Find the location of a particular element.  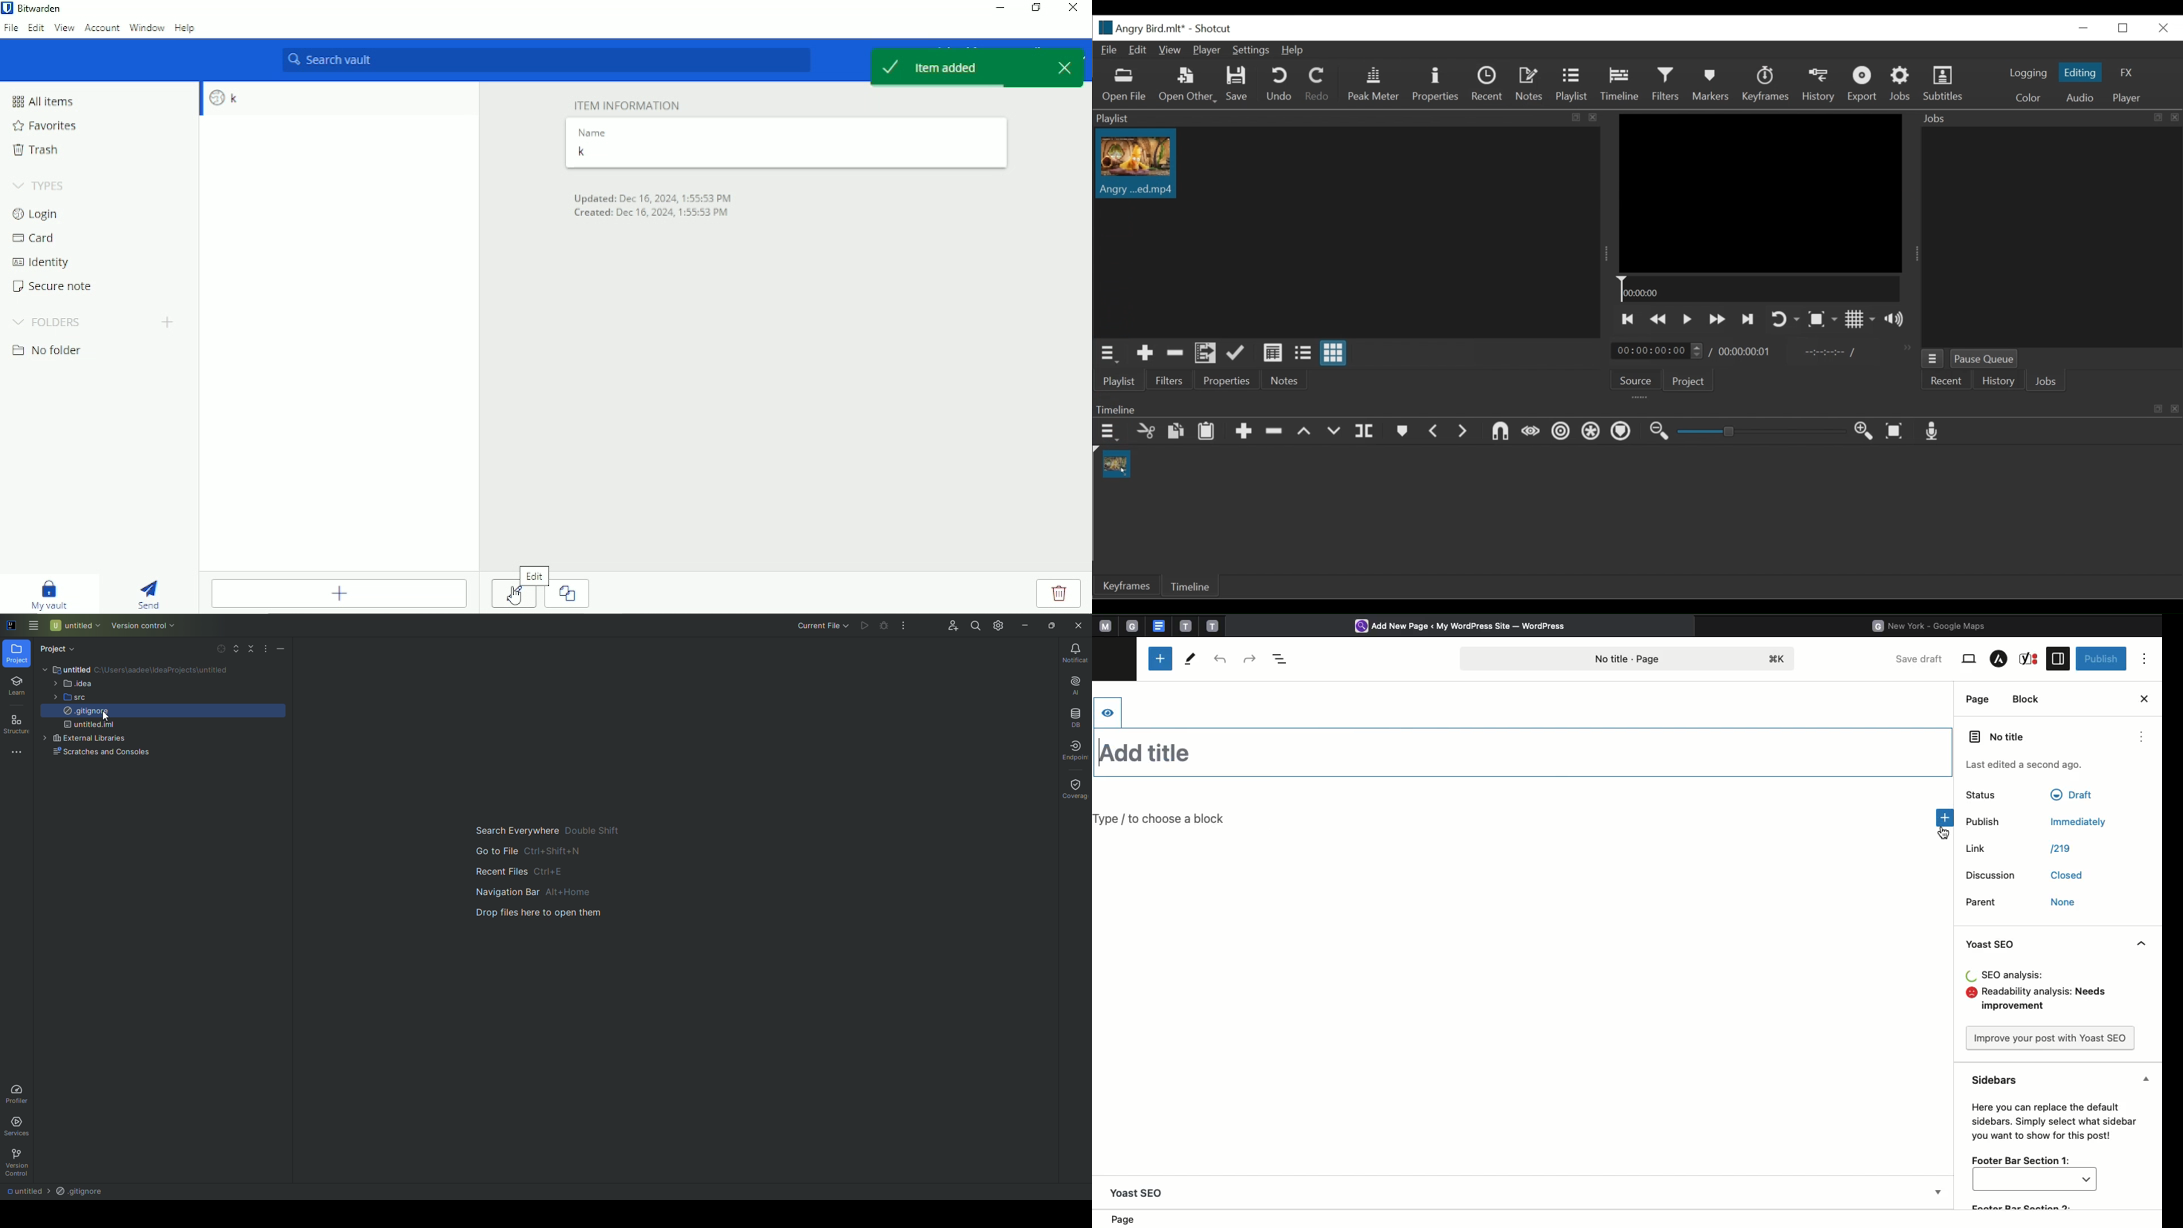

record audio is located at coordinates (1936, 432).